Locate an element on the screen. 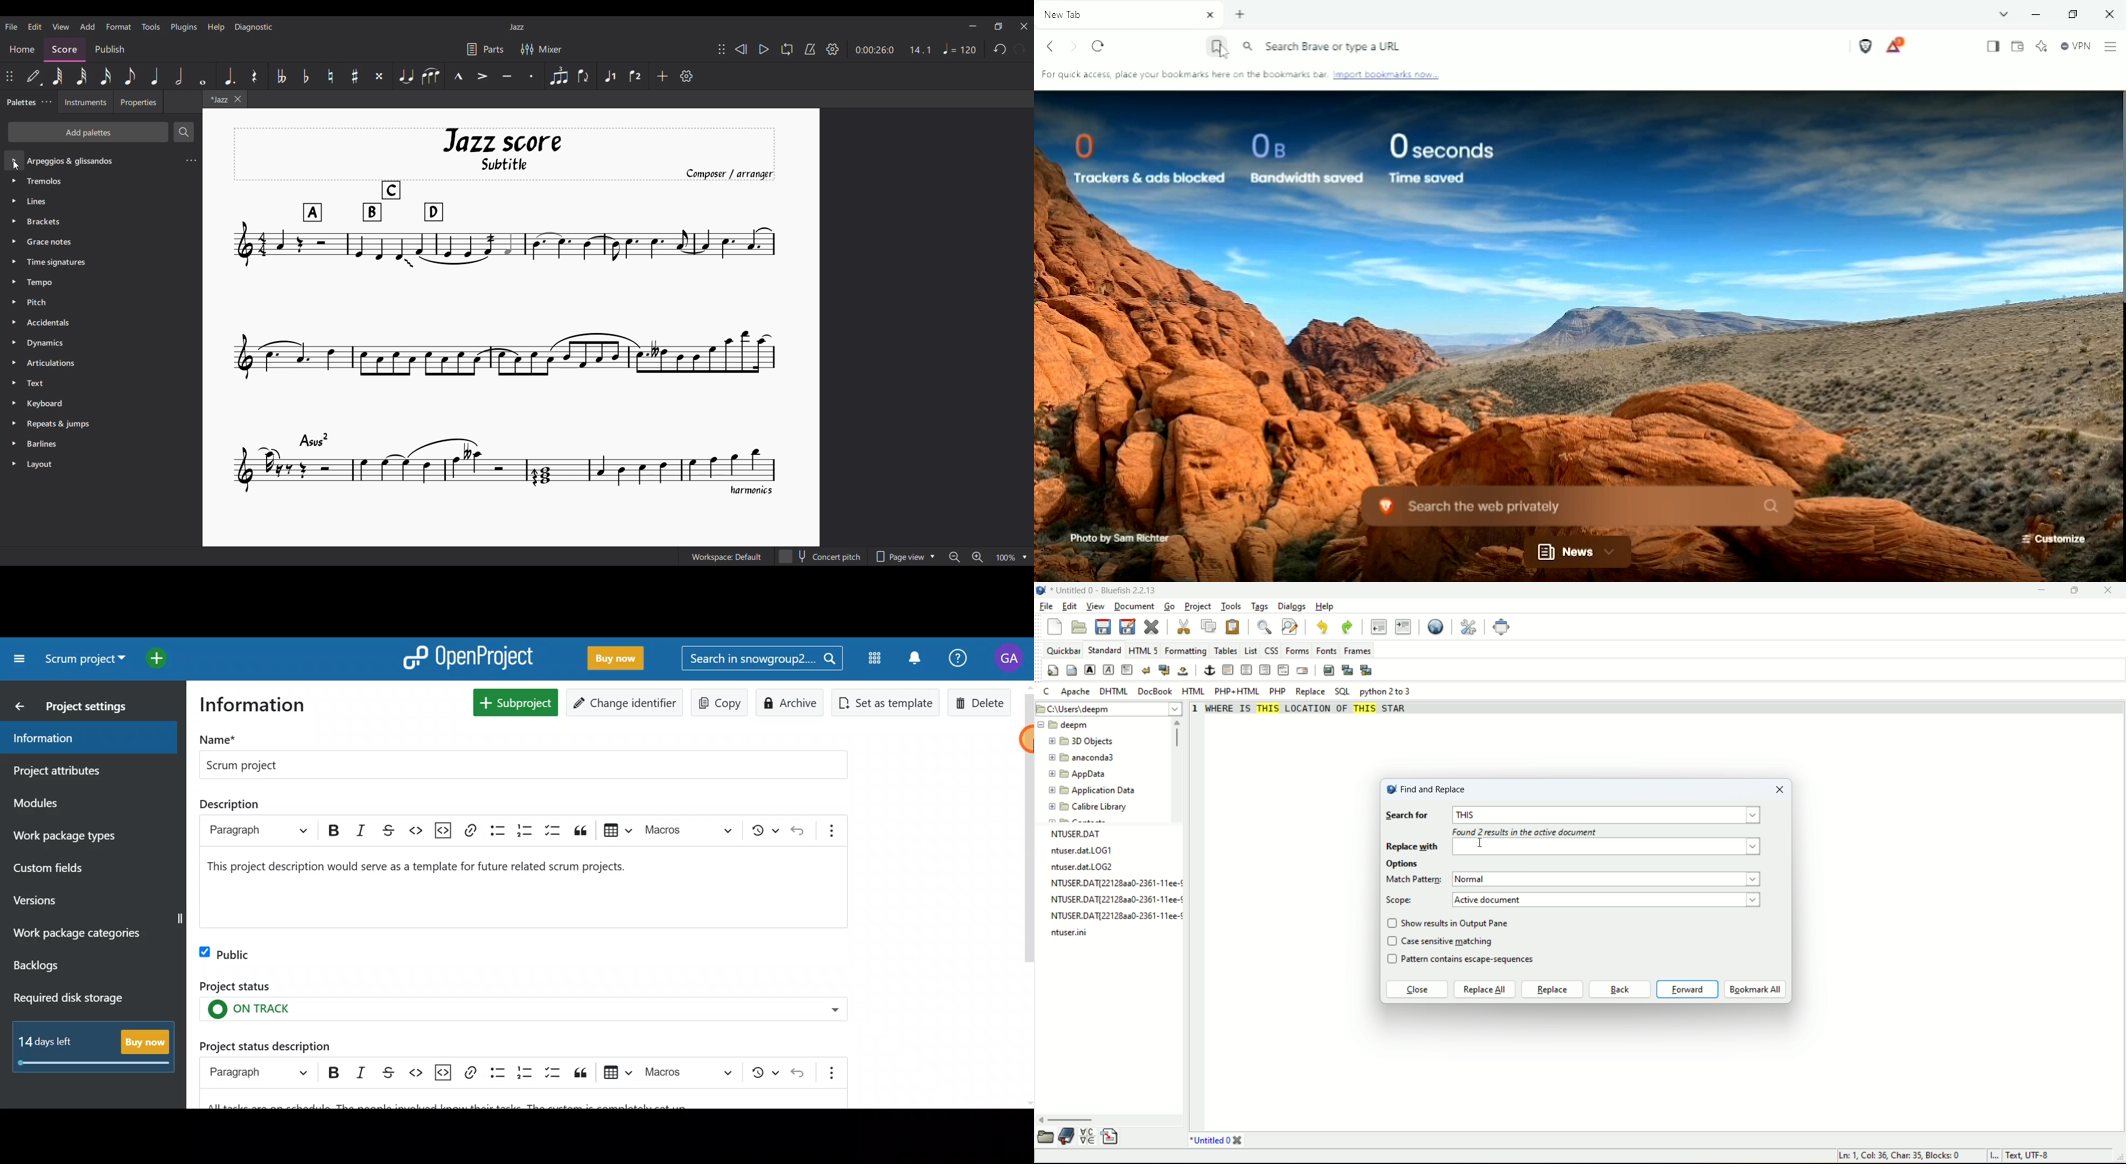 The width and height of the screenshot is (2128, 1176). Change position is located at coordinates (722, 49).